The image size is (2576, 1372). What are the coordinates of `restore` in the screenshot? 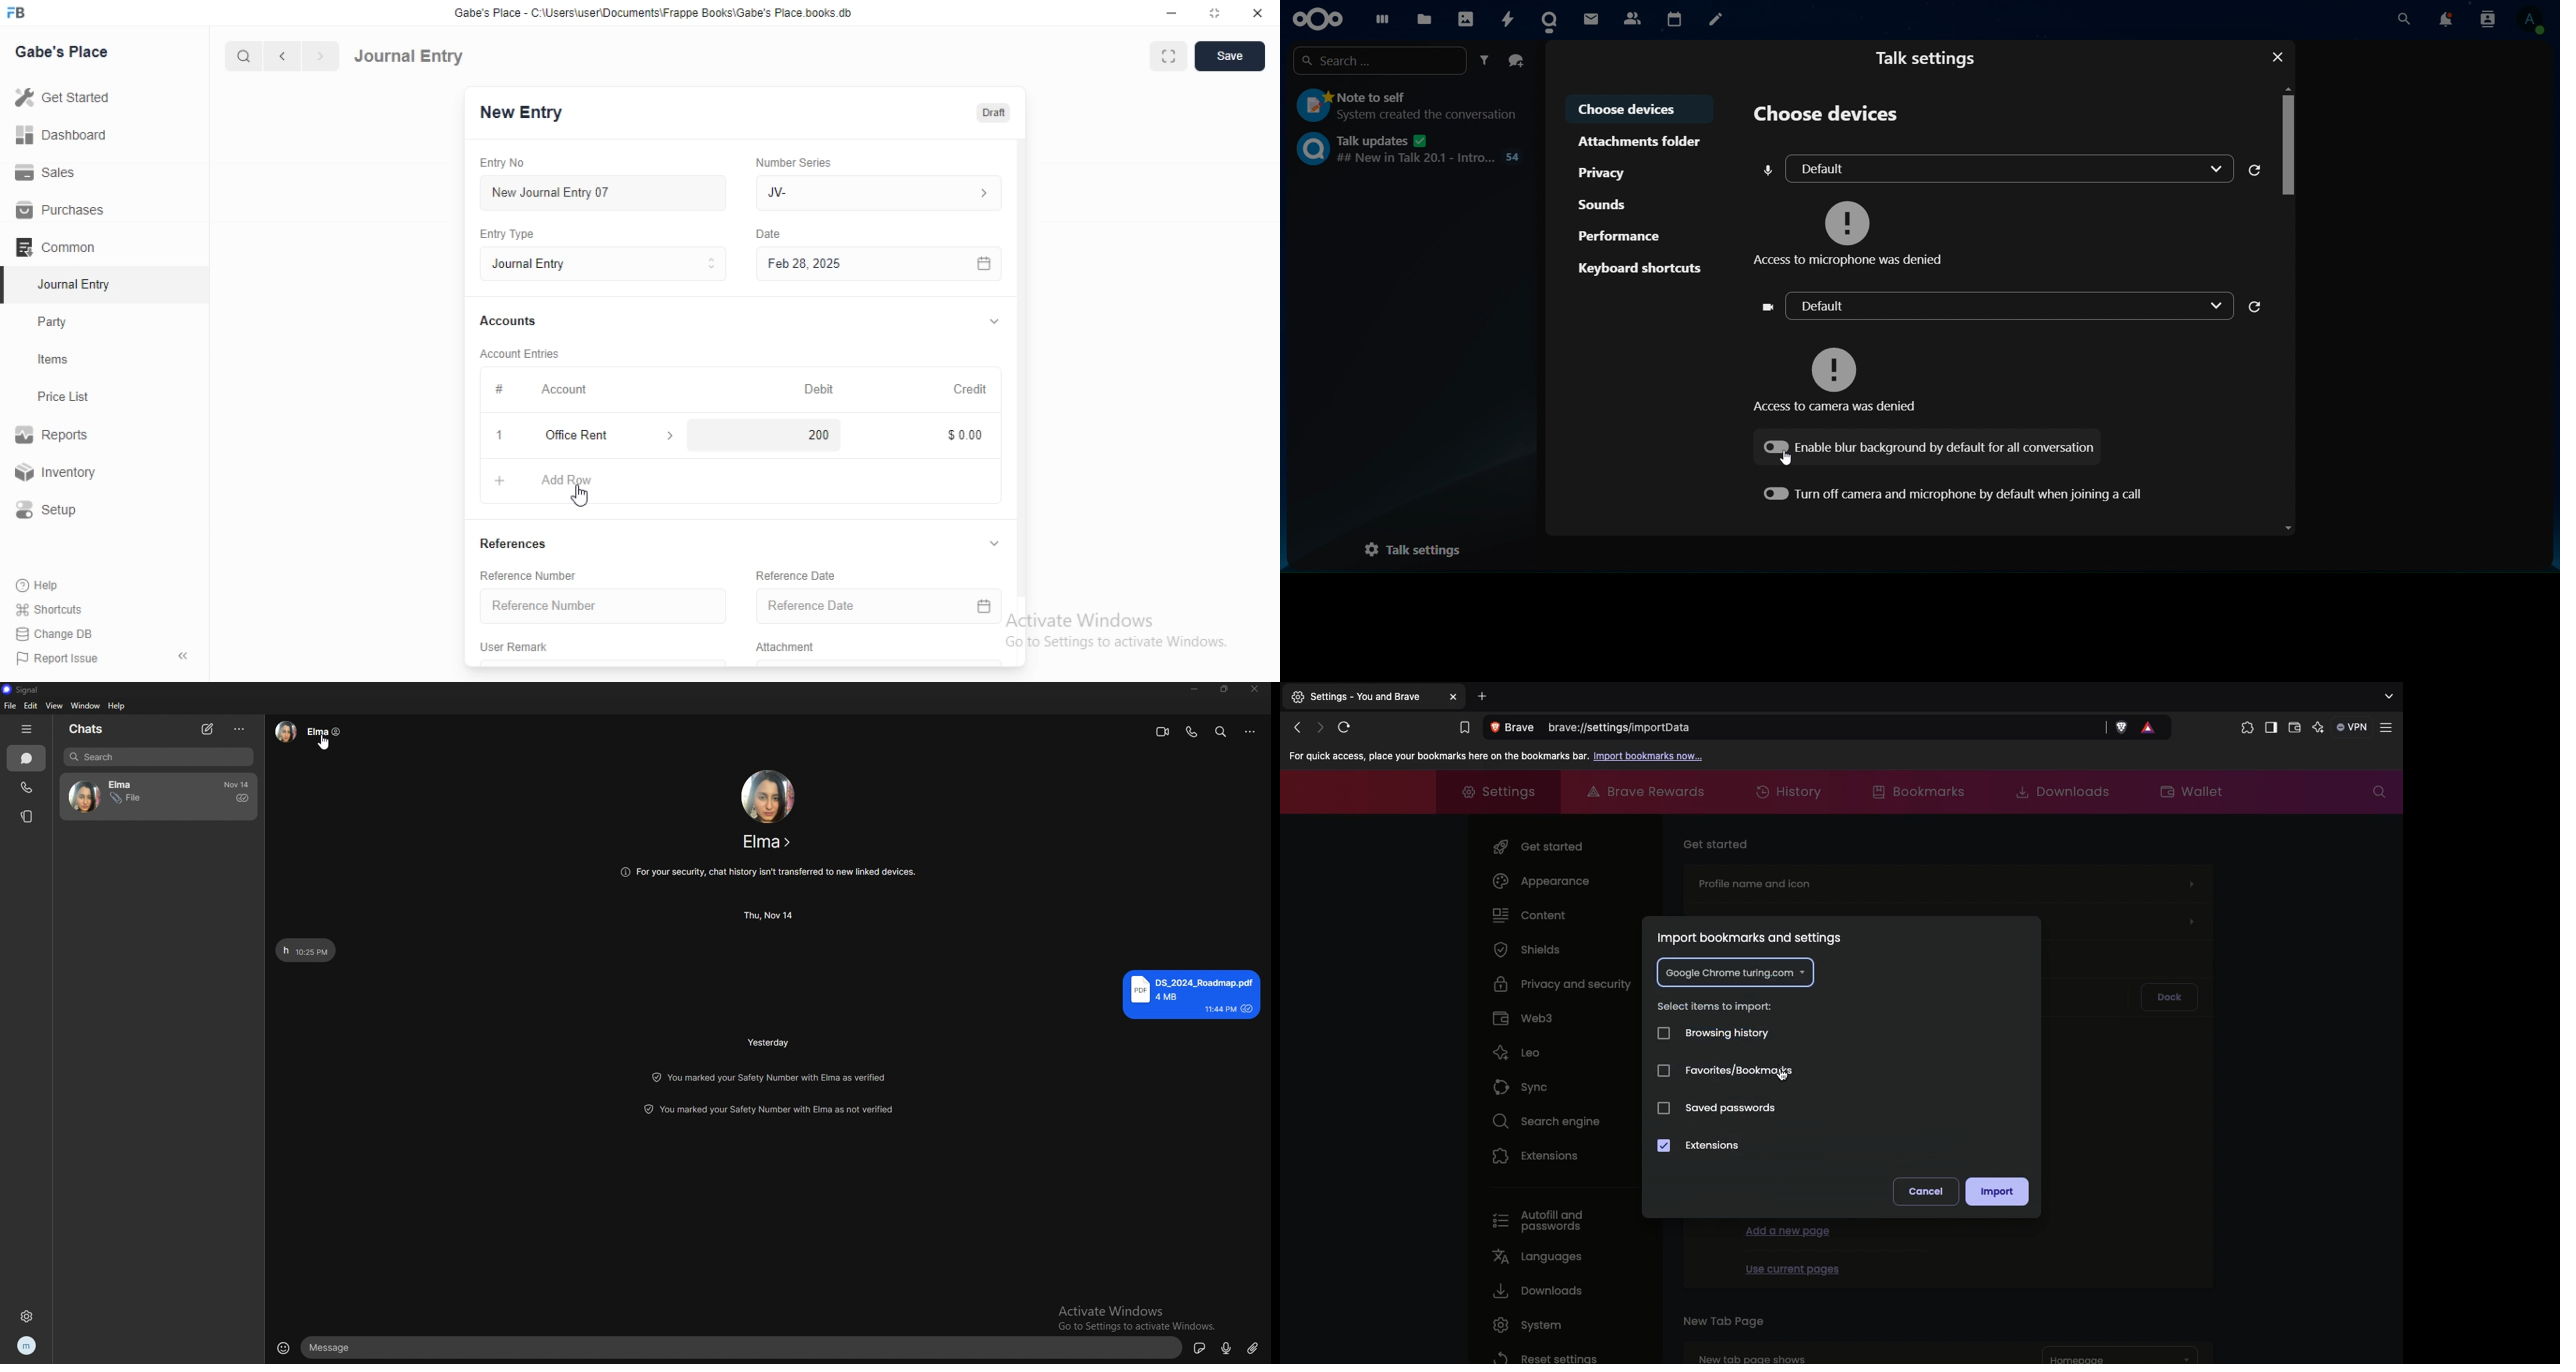 It's located at (1213, 12).